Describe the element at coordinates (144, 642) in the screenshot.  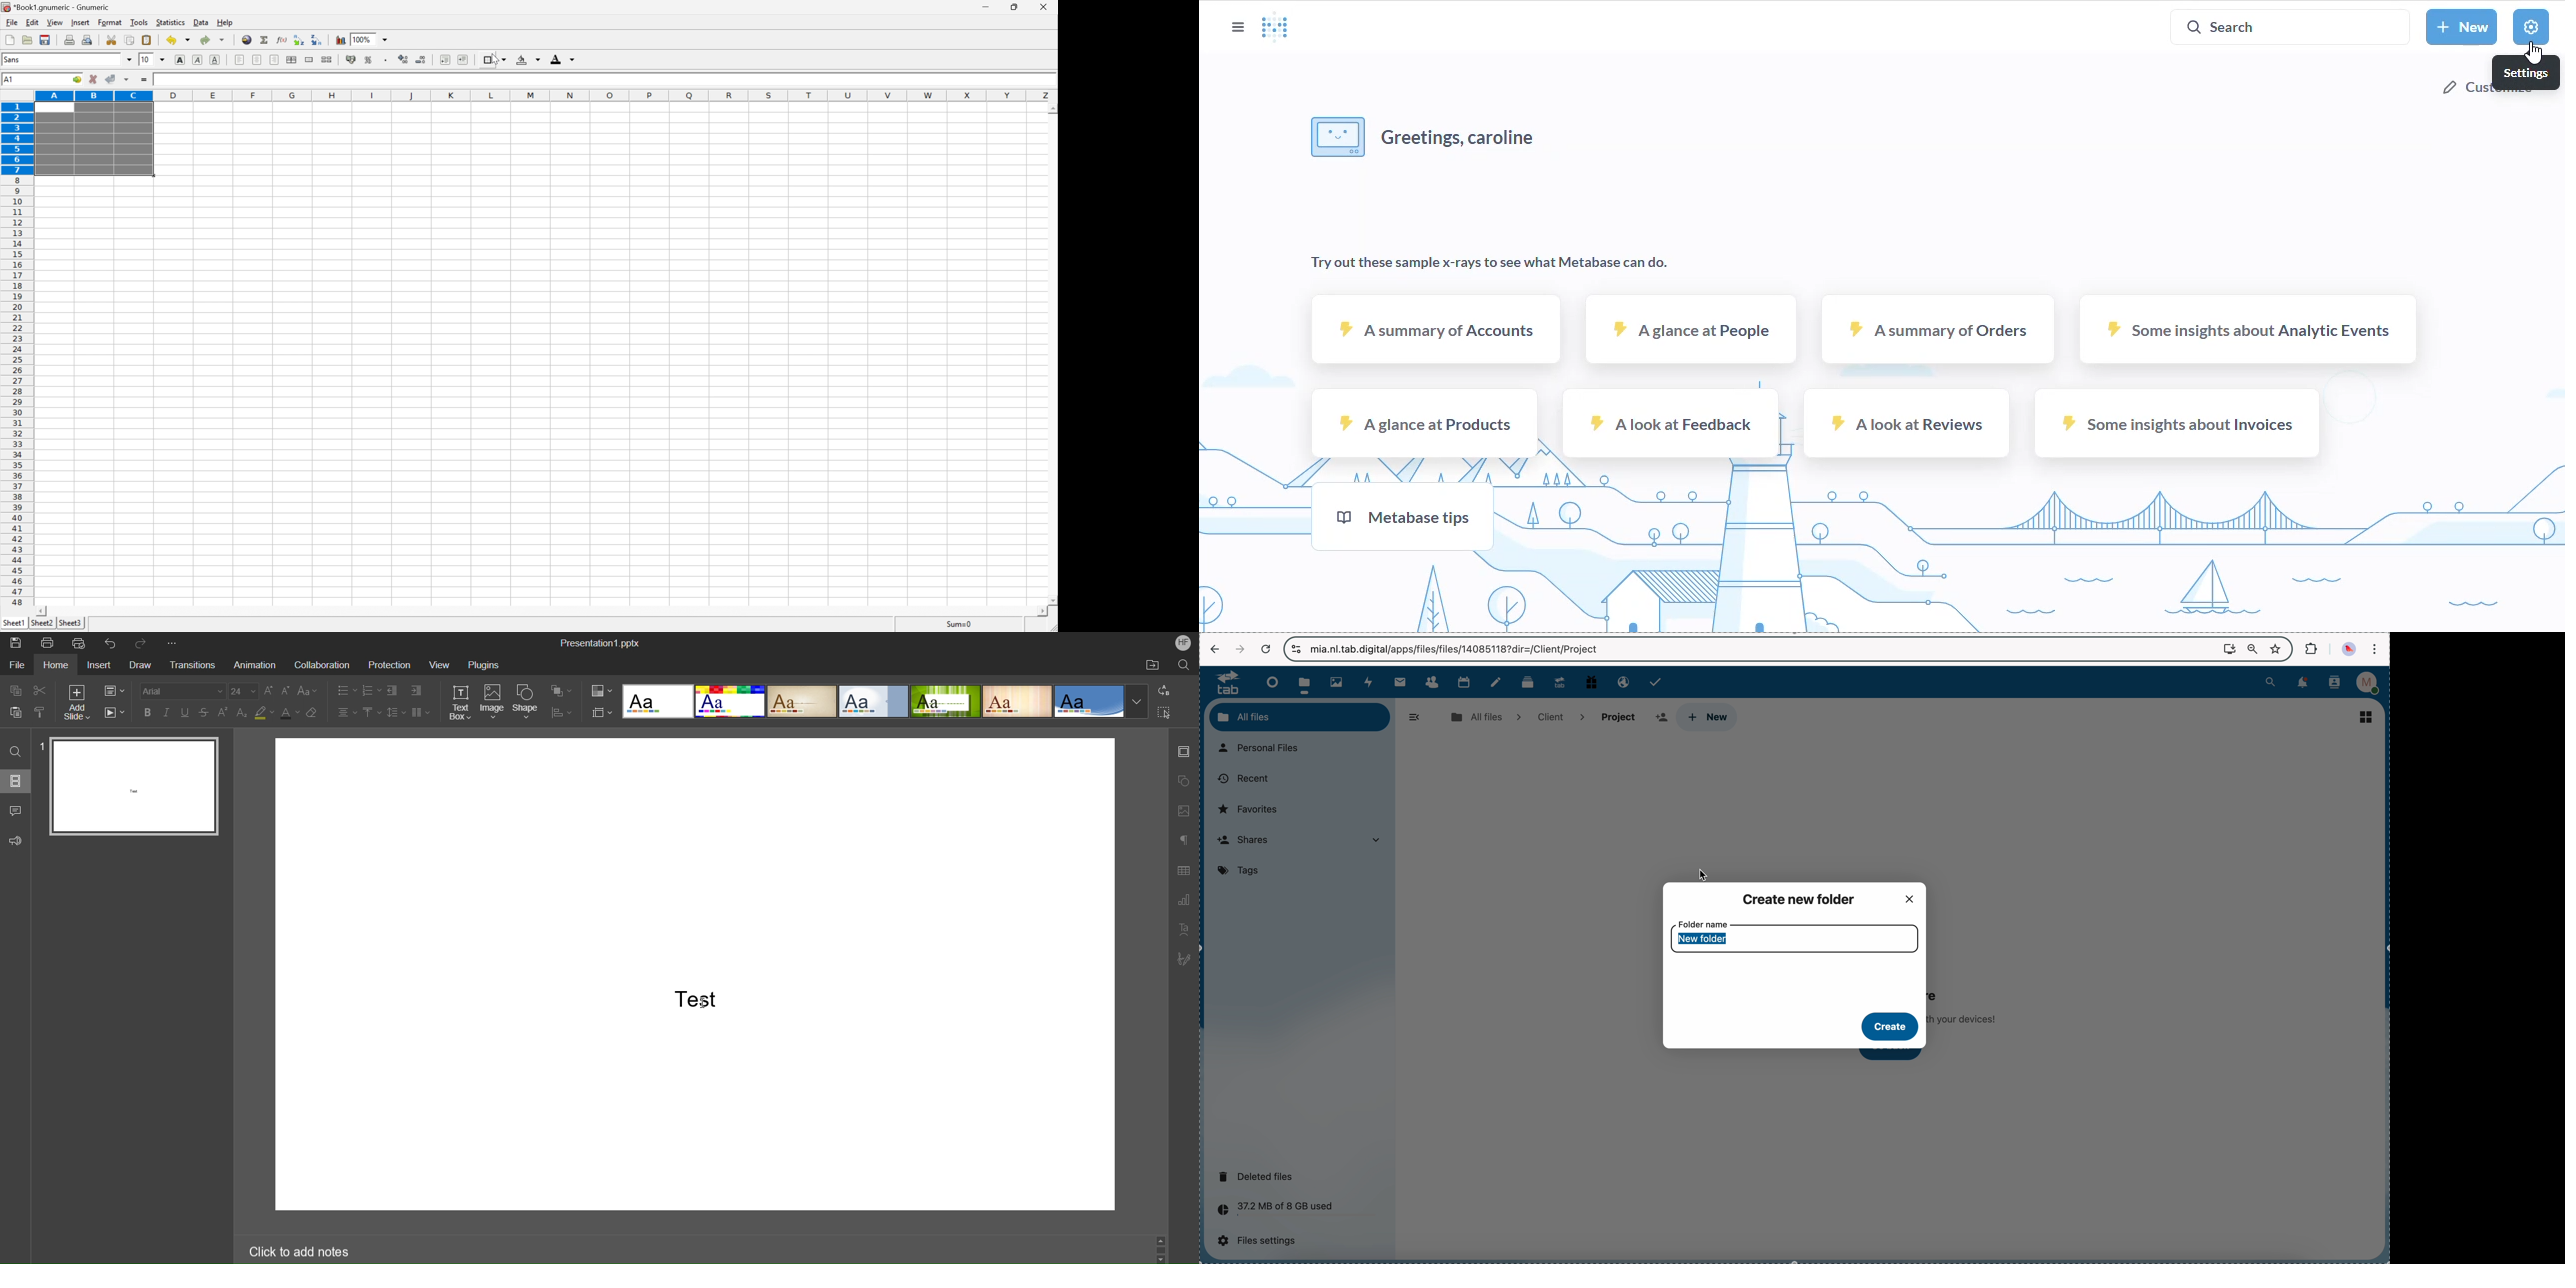
I see `Redo` at that location.